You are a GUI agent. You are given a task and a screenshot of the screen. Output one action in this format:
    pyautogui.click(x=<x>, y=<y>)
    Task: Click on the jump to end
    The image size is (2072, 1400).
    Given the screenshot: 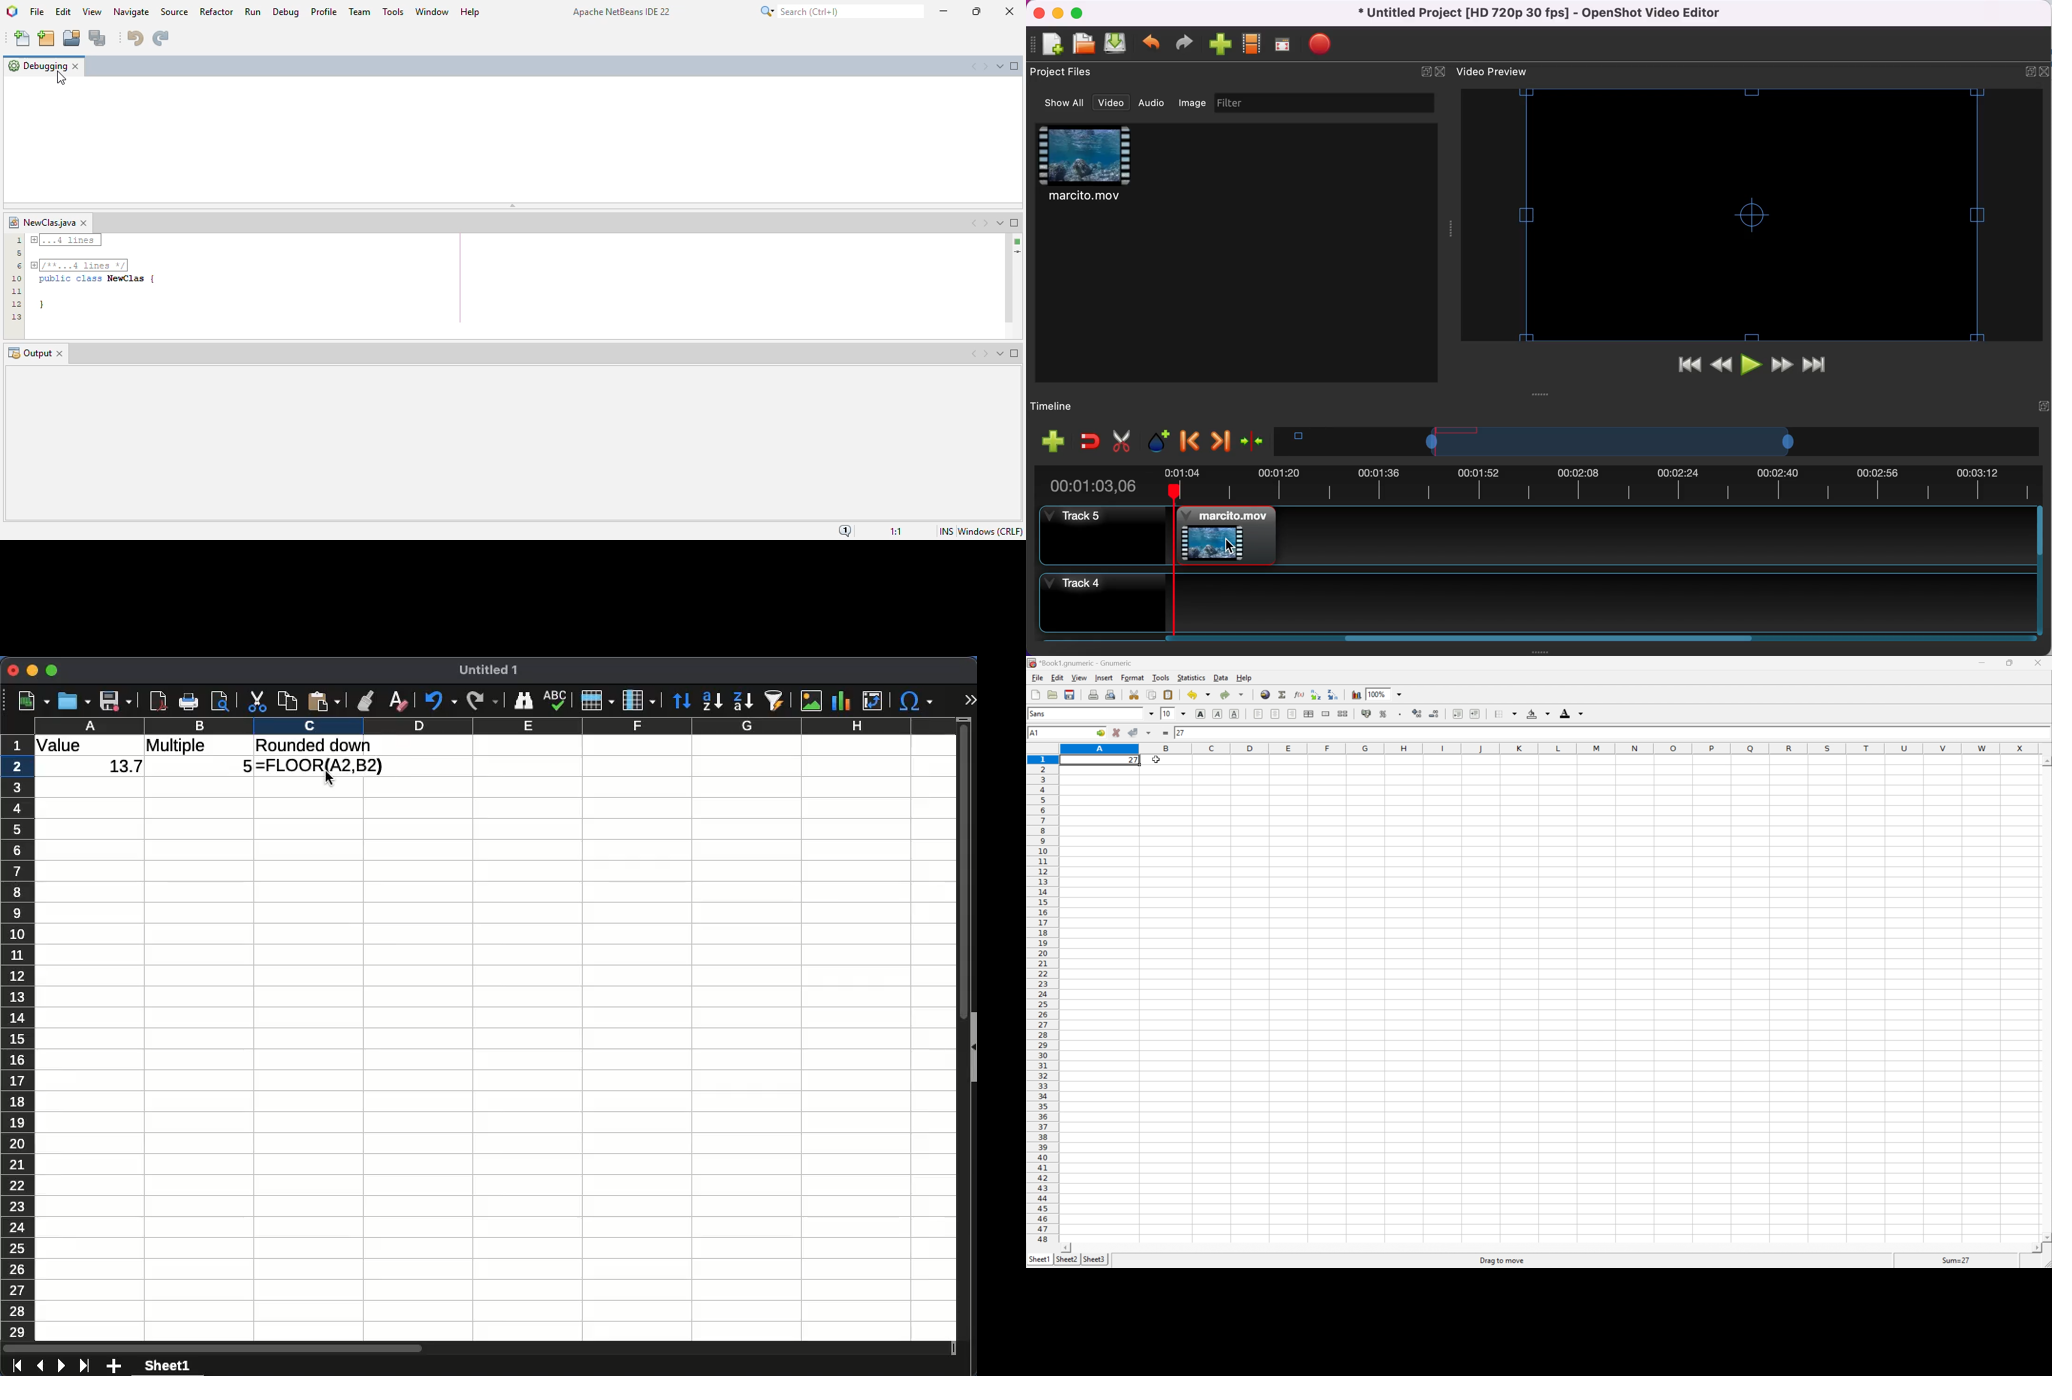 What is the action you would take?
    pyautogui.click(x=1814, y=365)
    